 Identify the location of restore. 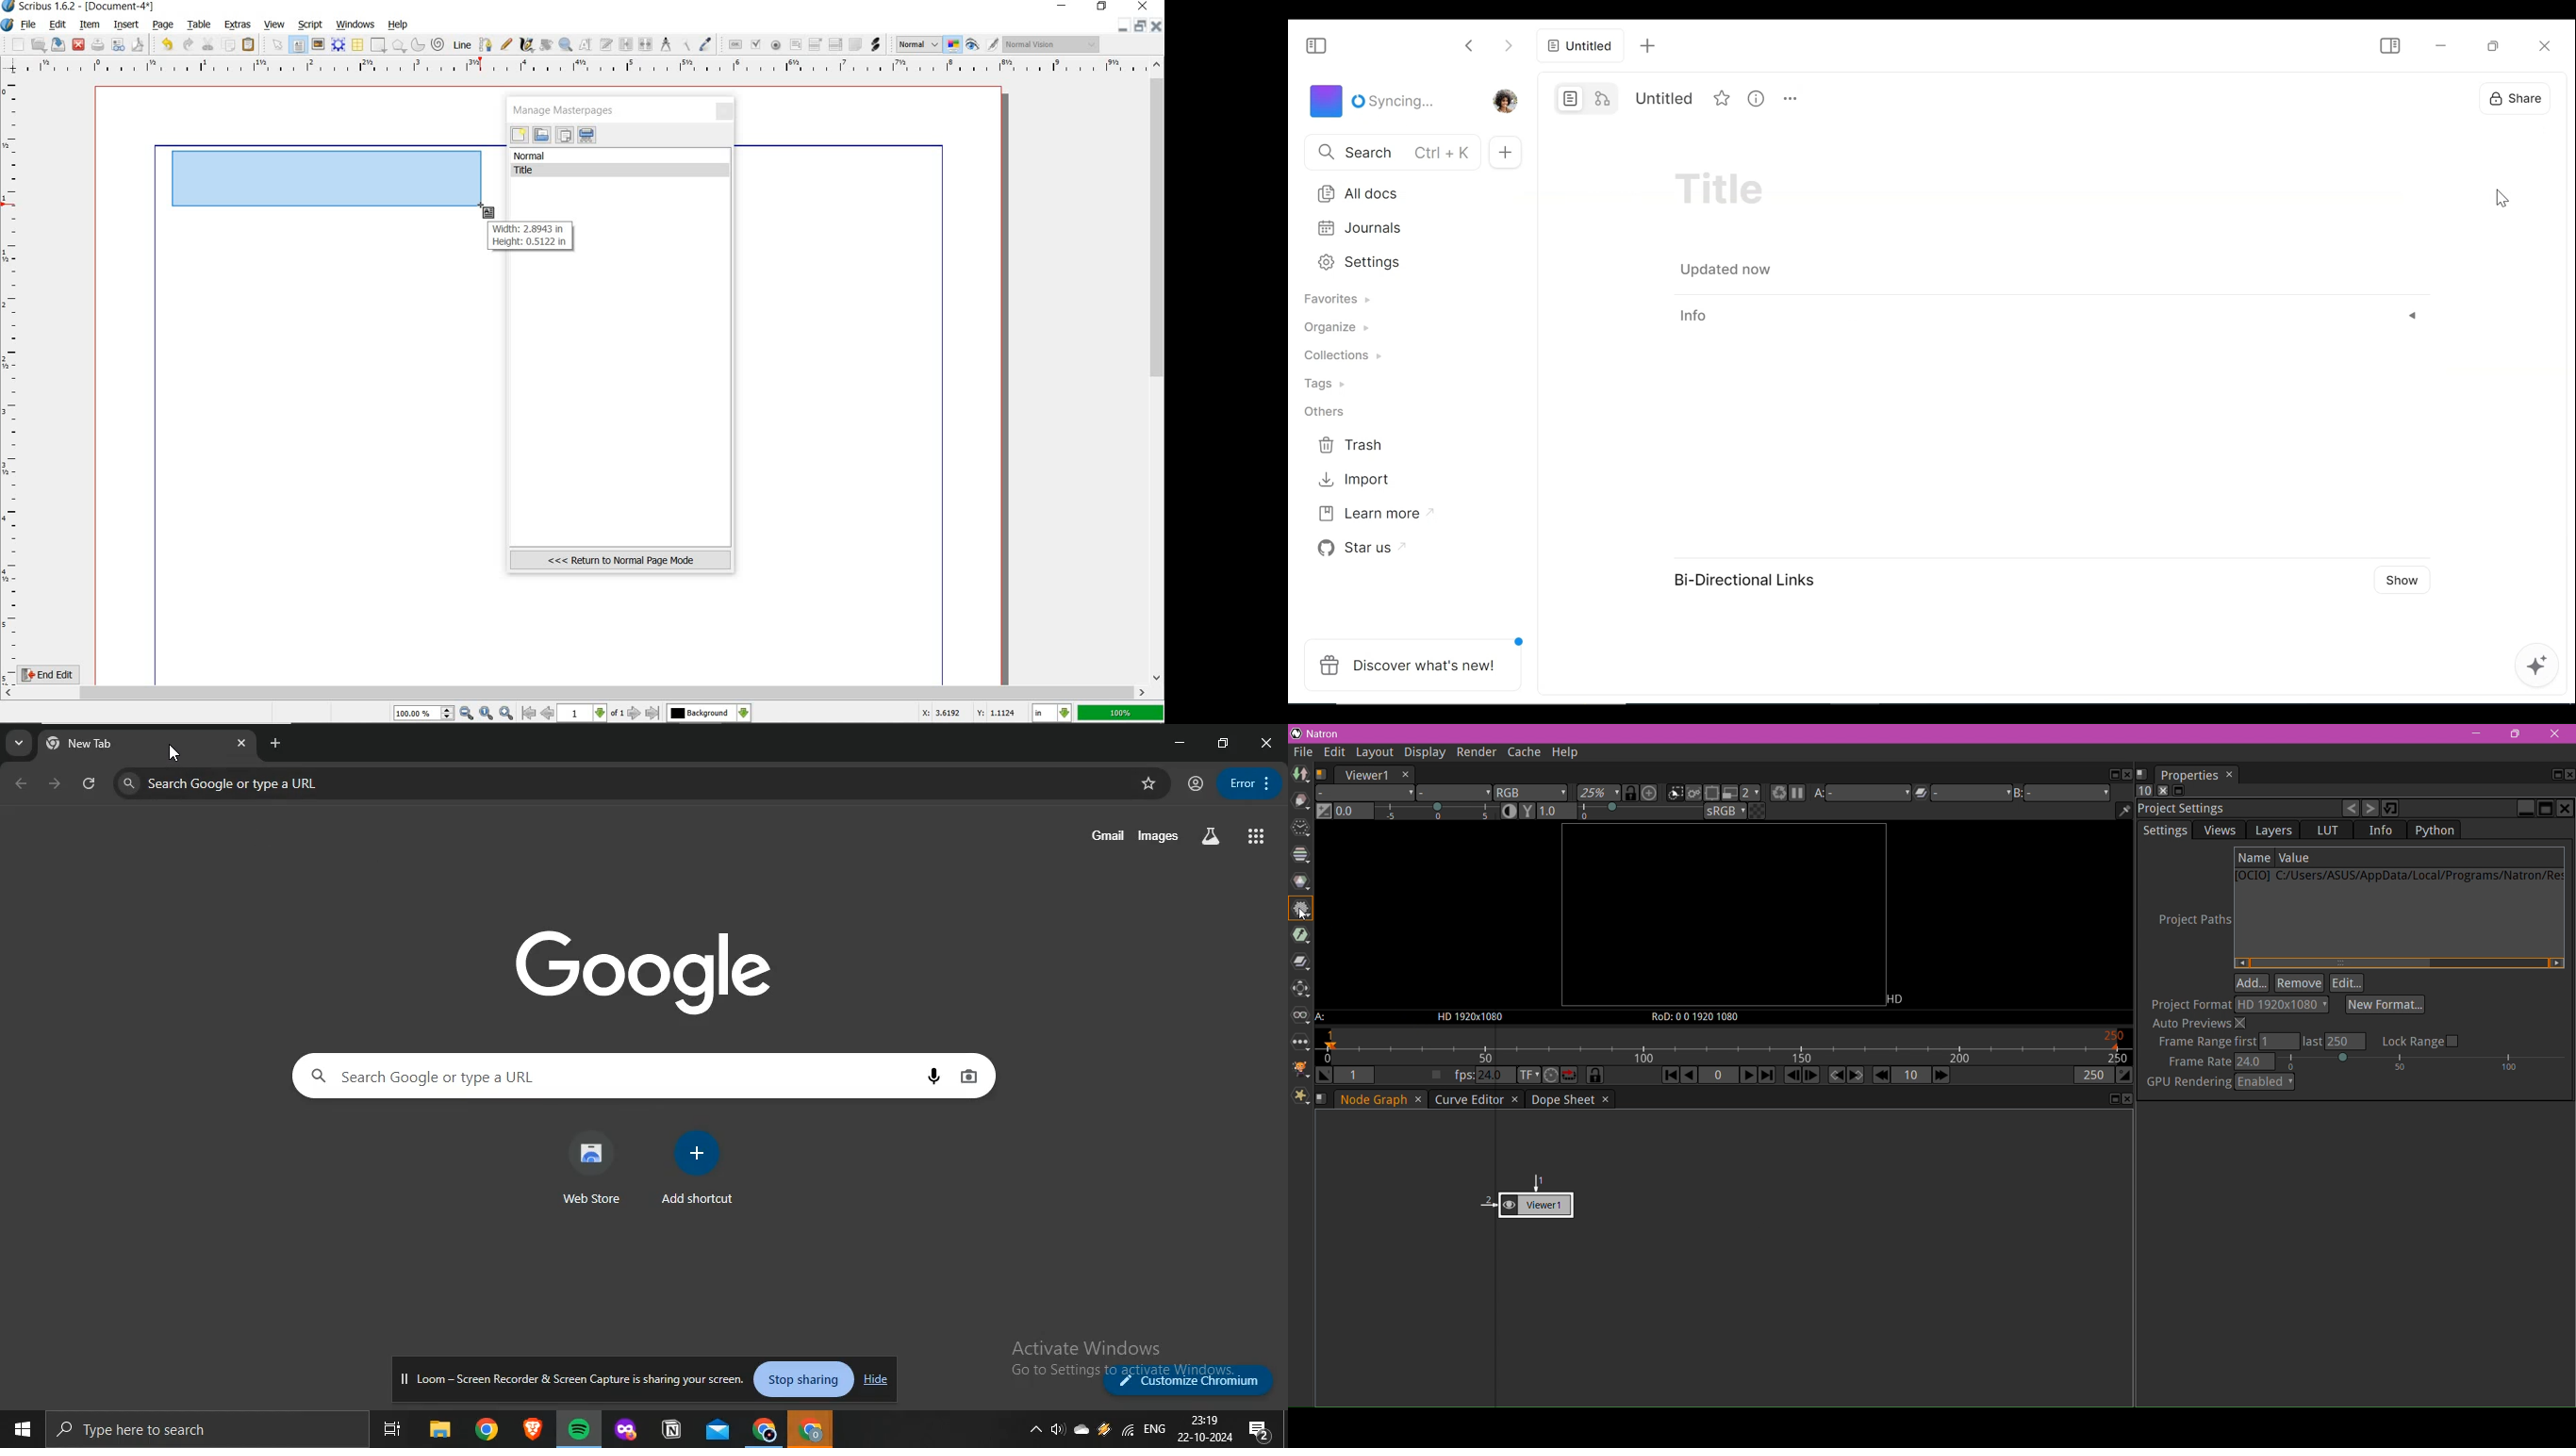
(1143, 26).